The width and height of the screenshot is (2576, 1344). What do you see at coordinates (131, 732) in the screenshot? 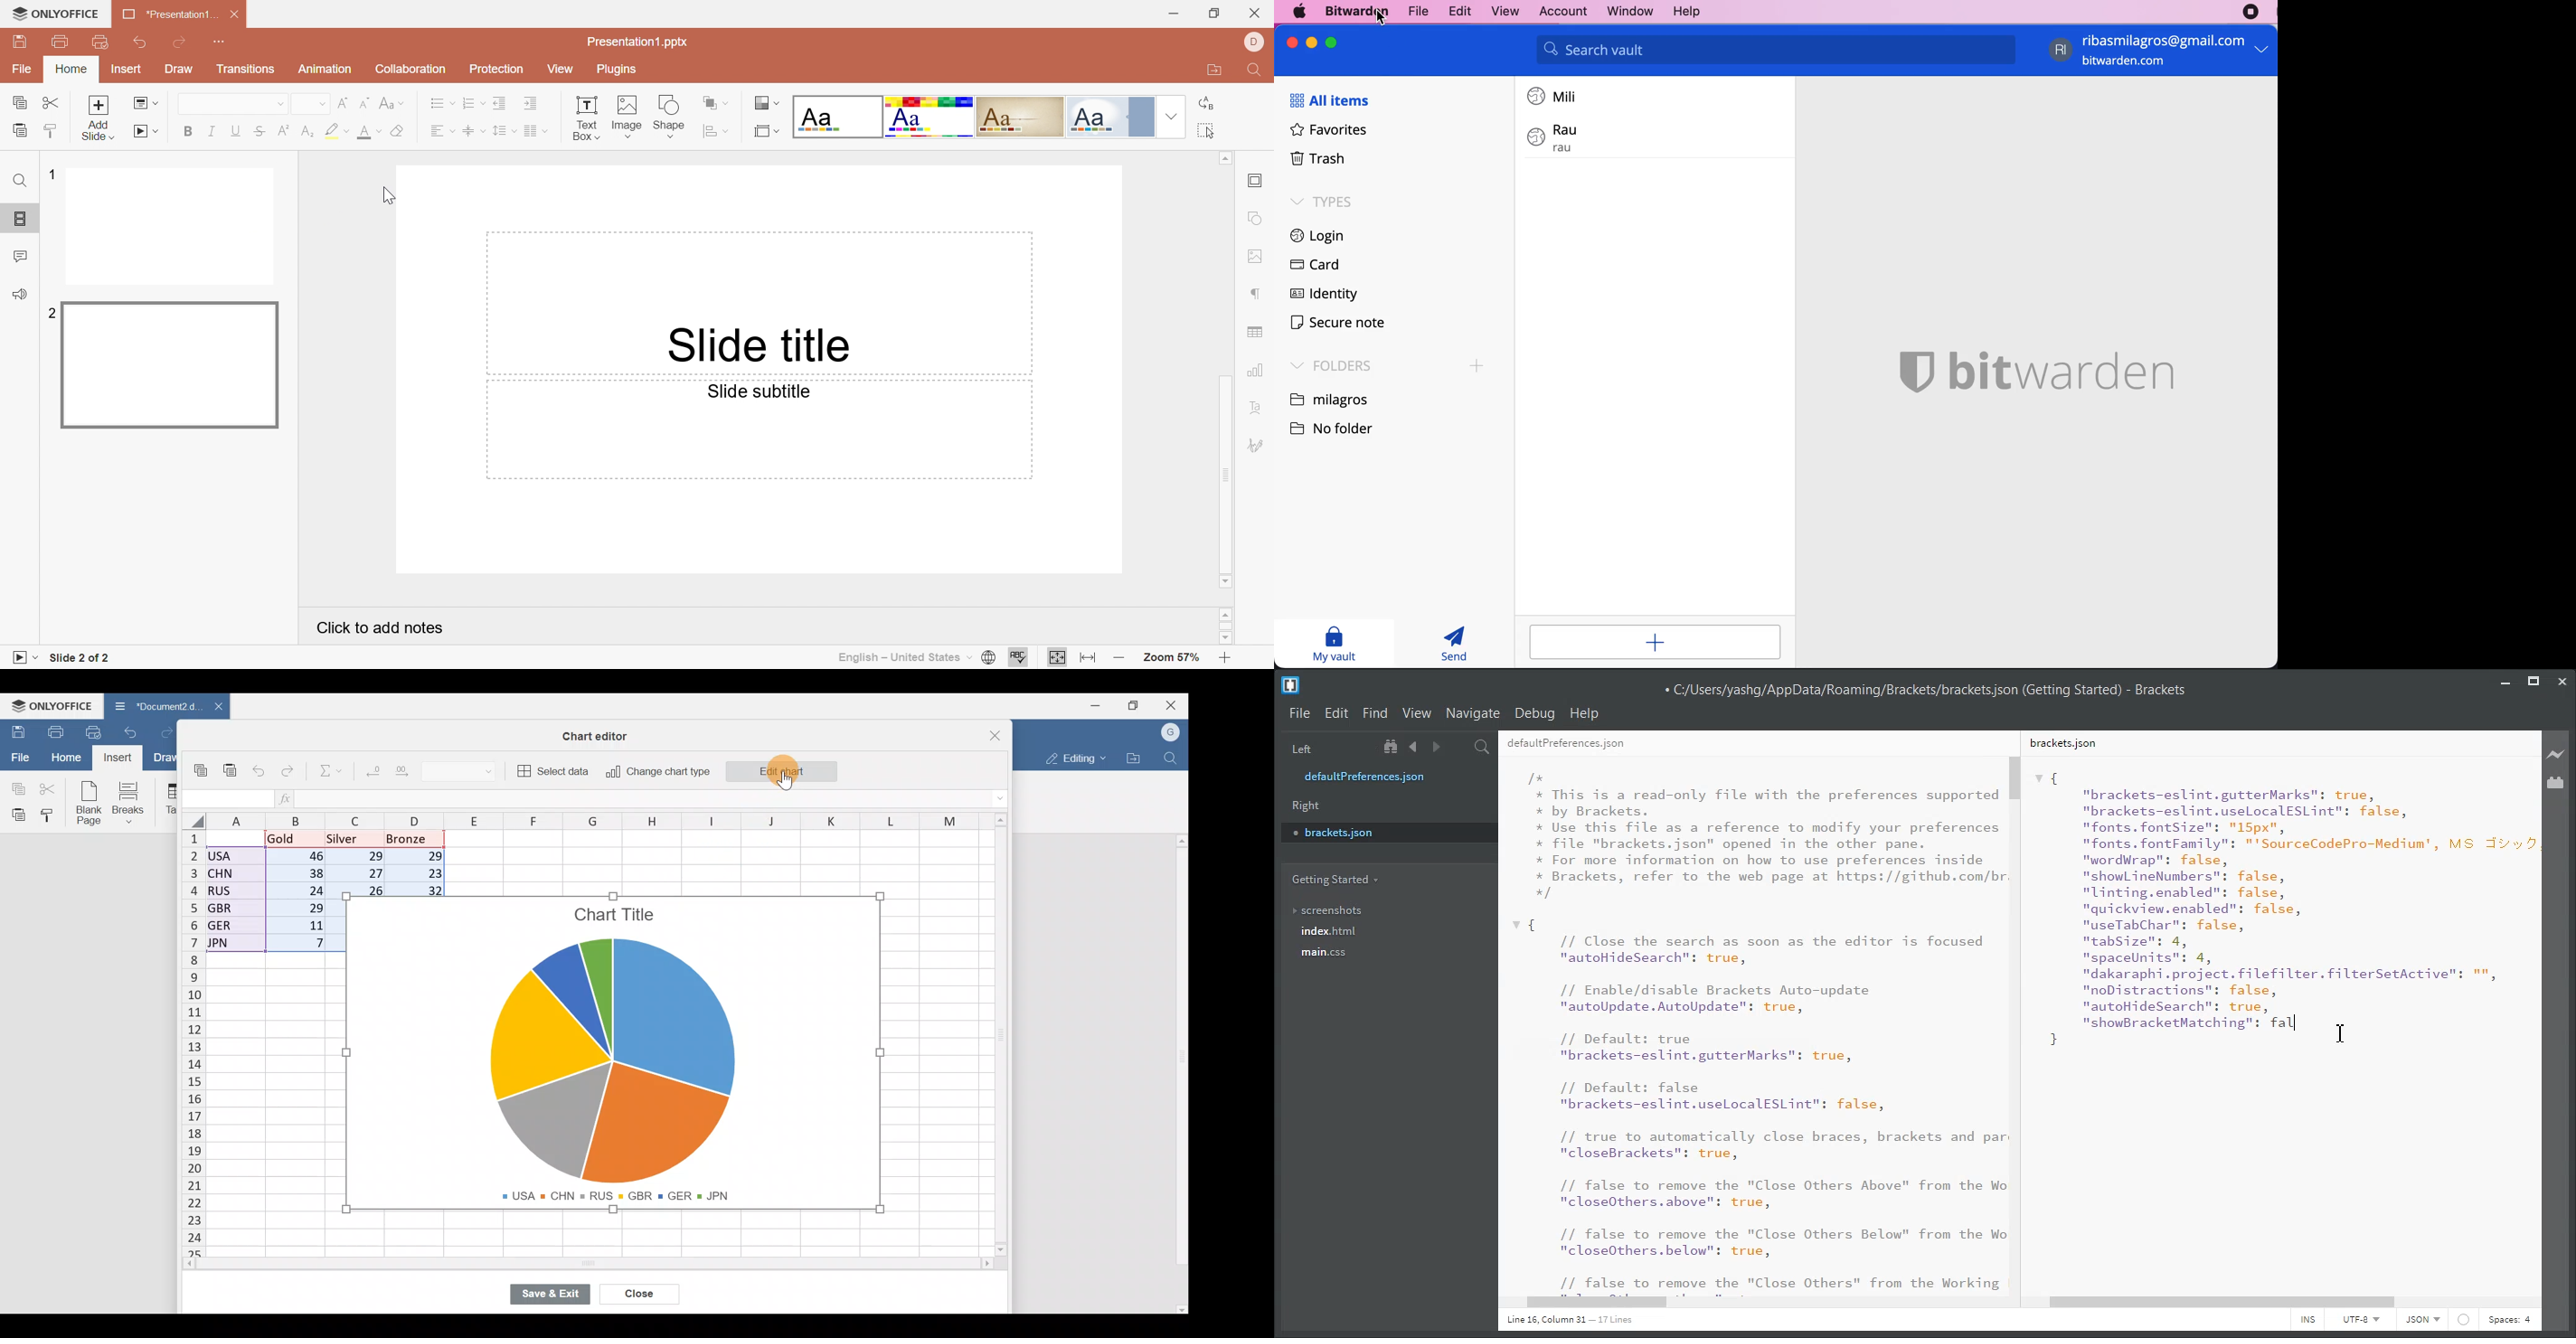
I see `Undo` at bounding box center [131, 732].